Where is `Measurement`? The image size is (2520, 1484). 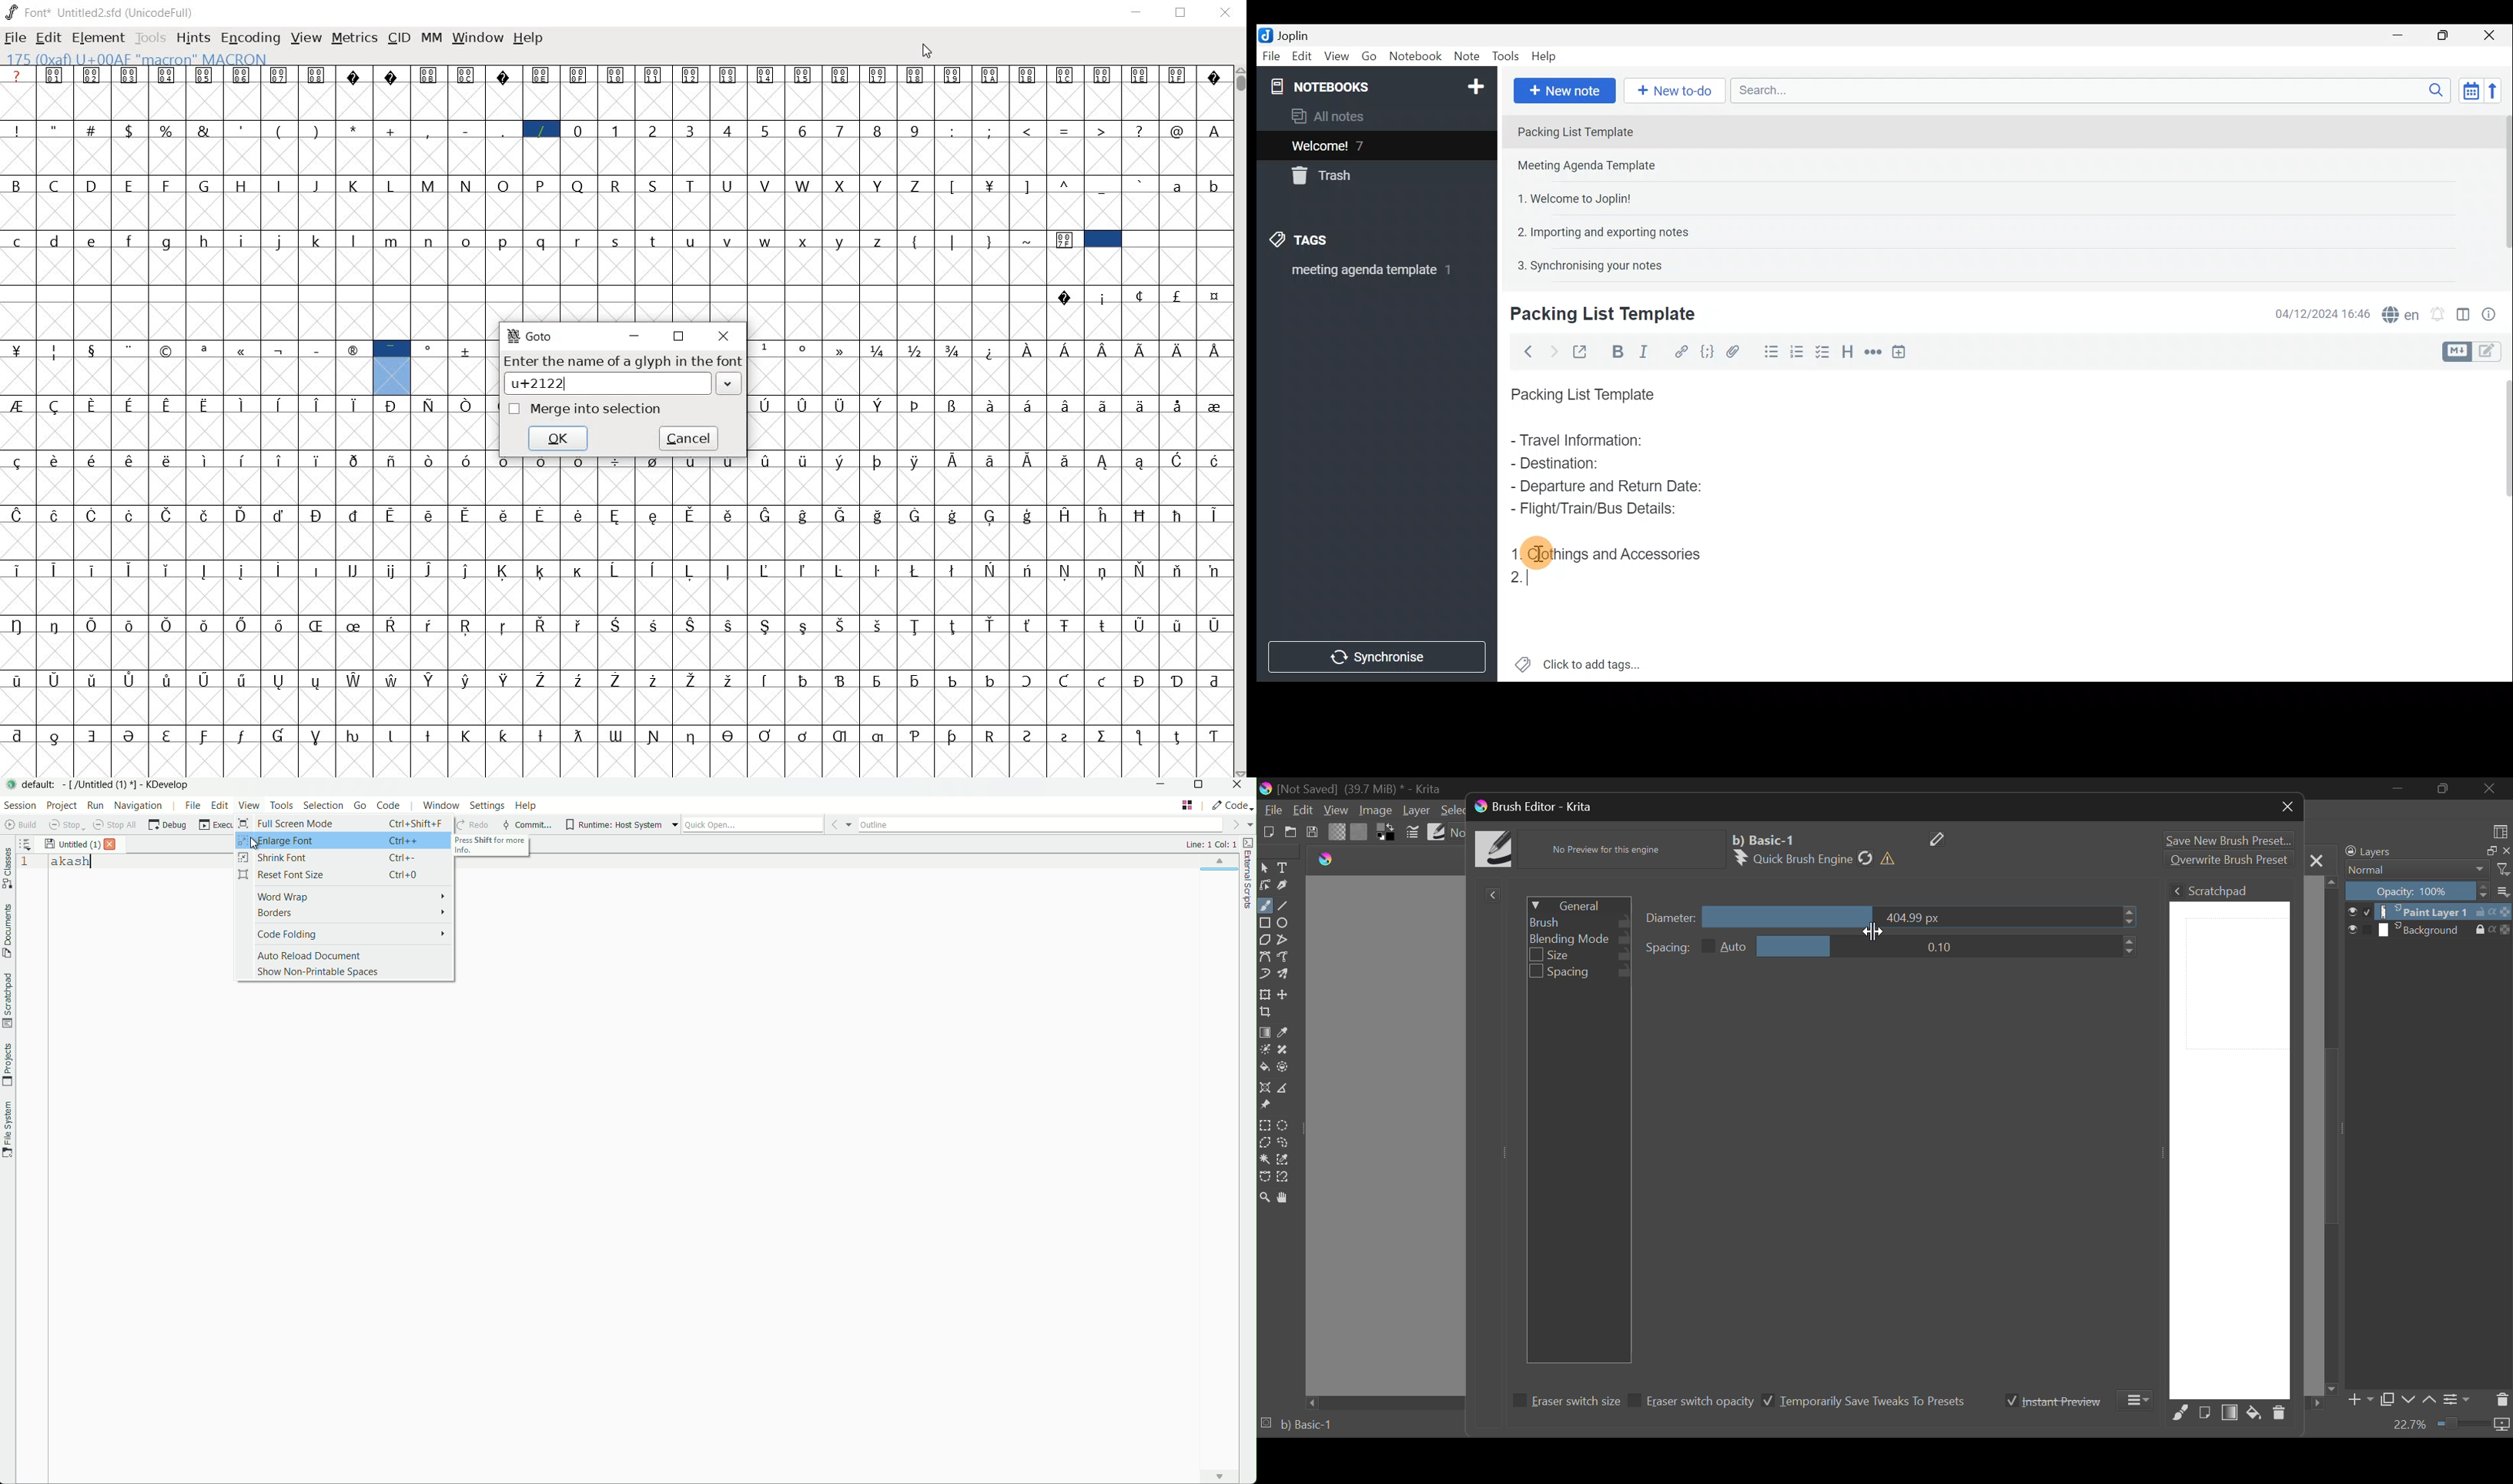
Measurement is located at coordinates (1285, 1088).